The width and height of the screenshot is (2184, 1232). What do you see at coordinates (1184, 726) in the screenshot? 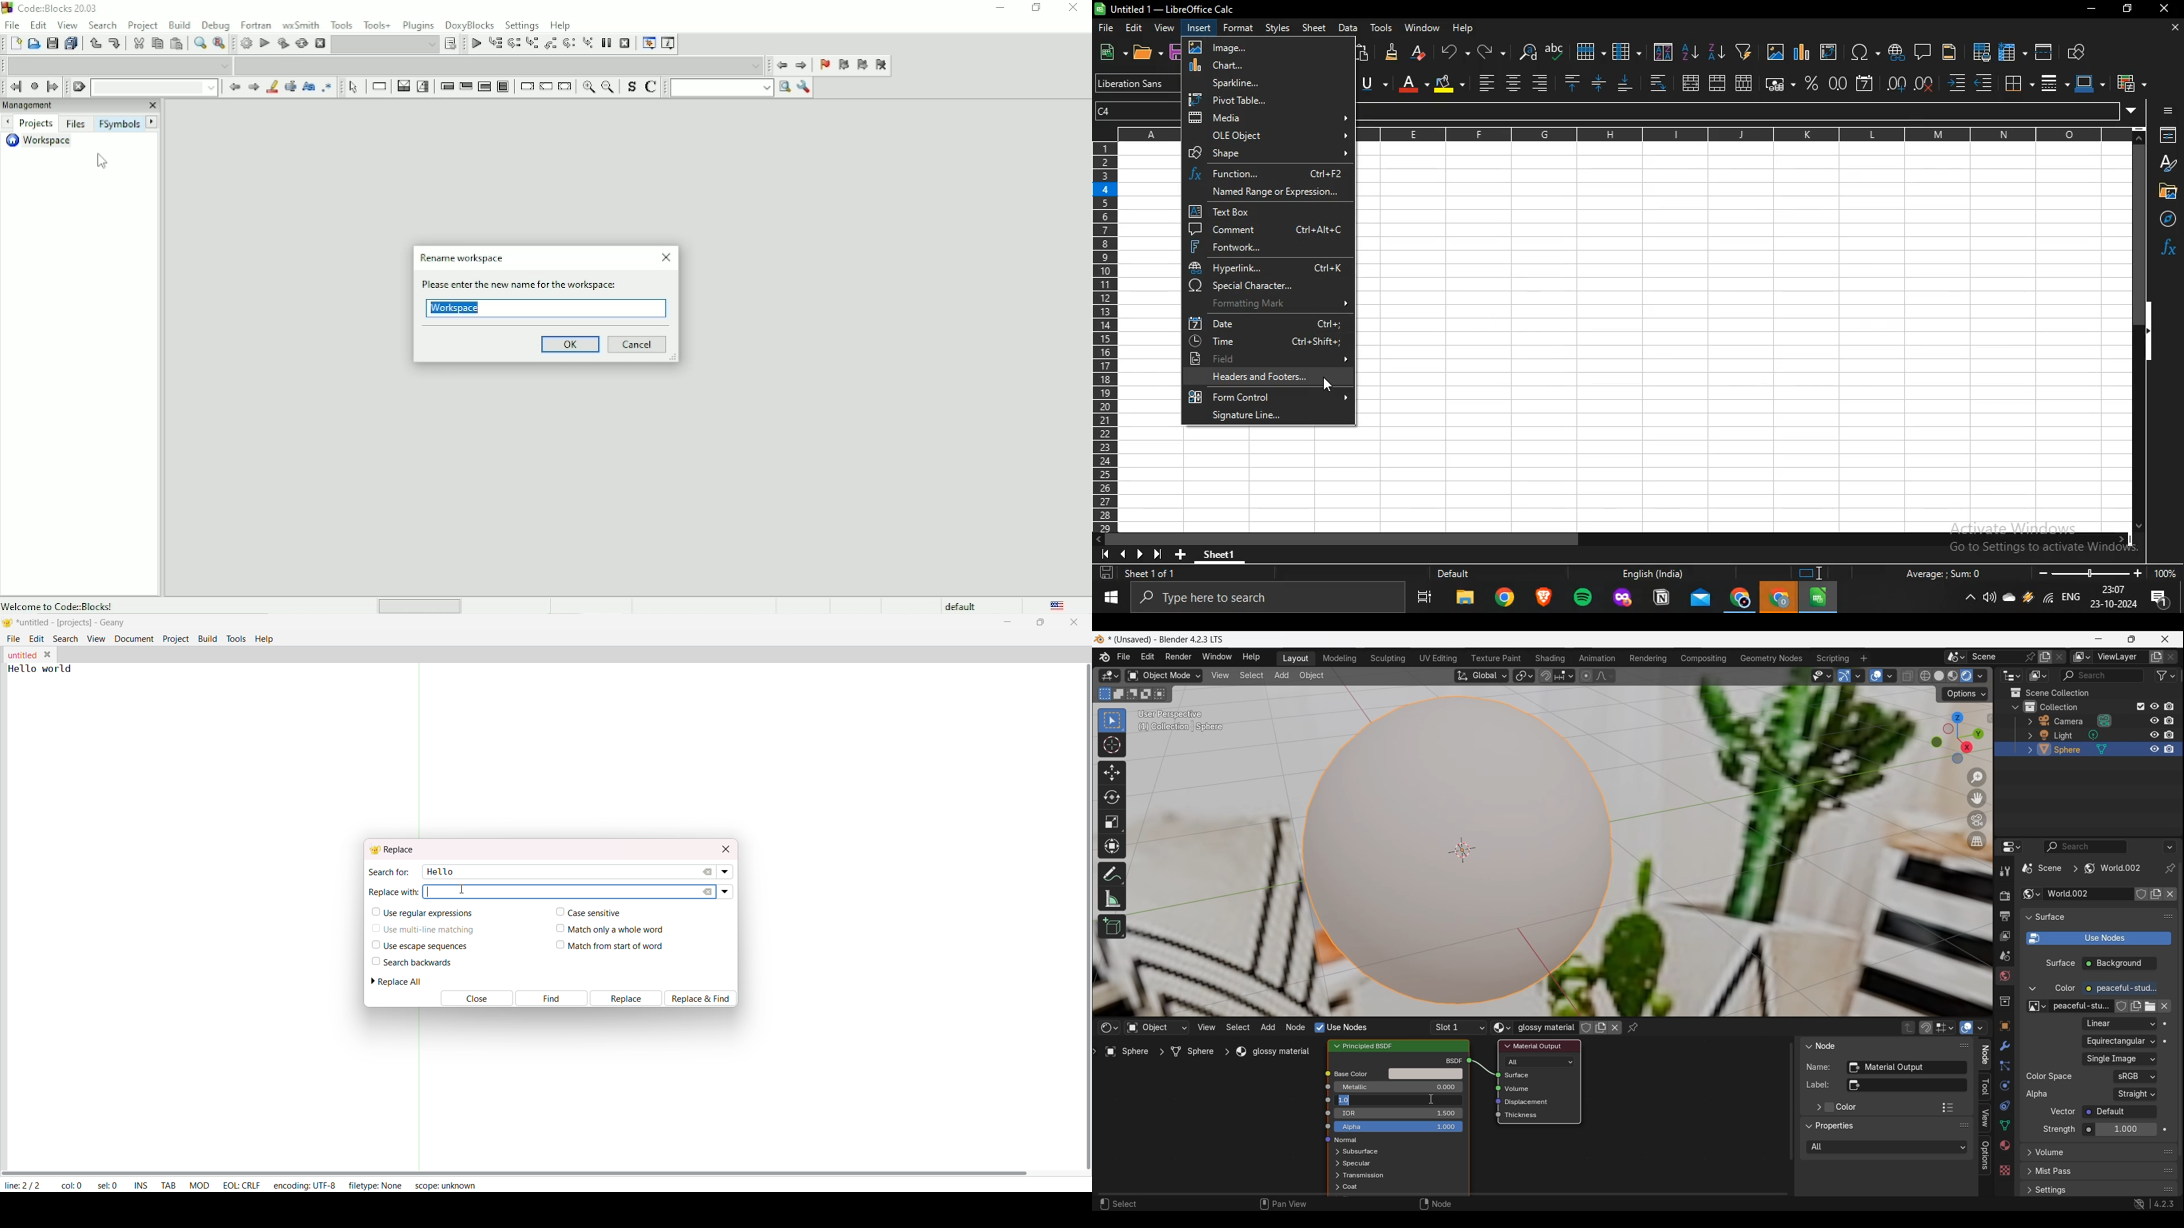
I see `(1) Collection | Sphere` at bounding box center [1184, 726].